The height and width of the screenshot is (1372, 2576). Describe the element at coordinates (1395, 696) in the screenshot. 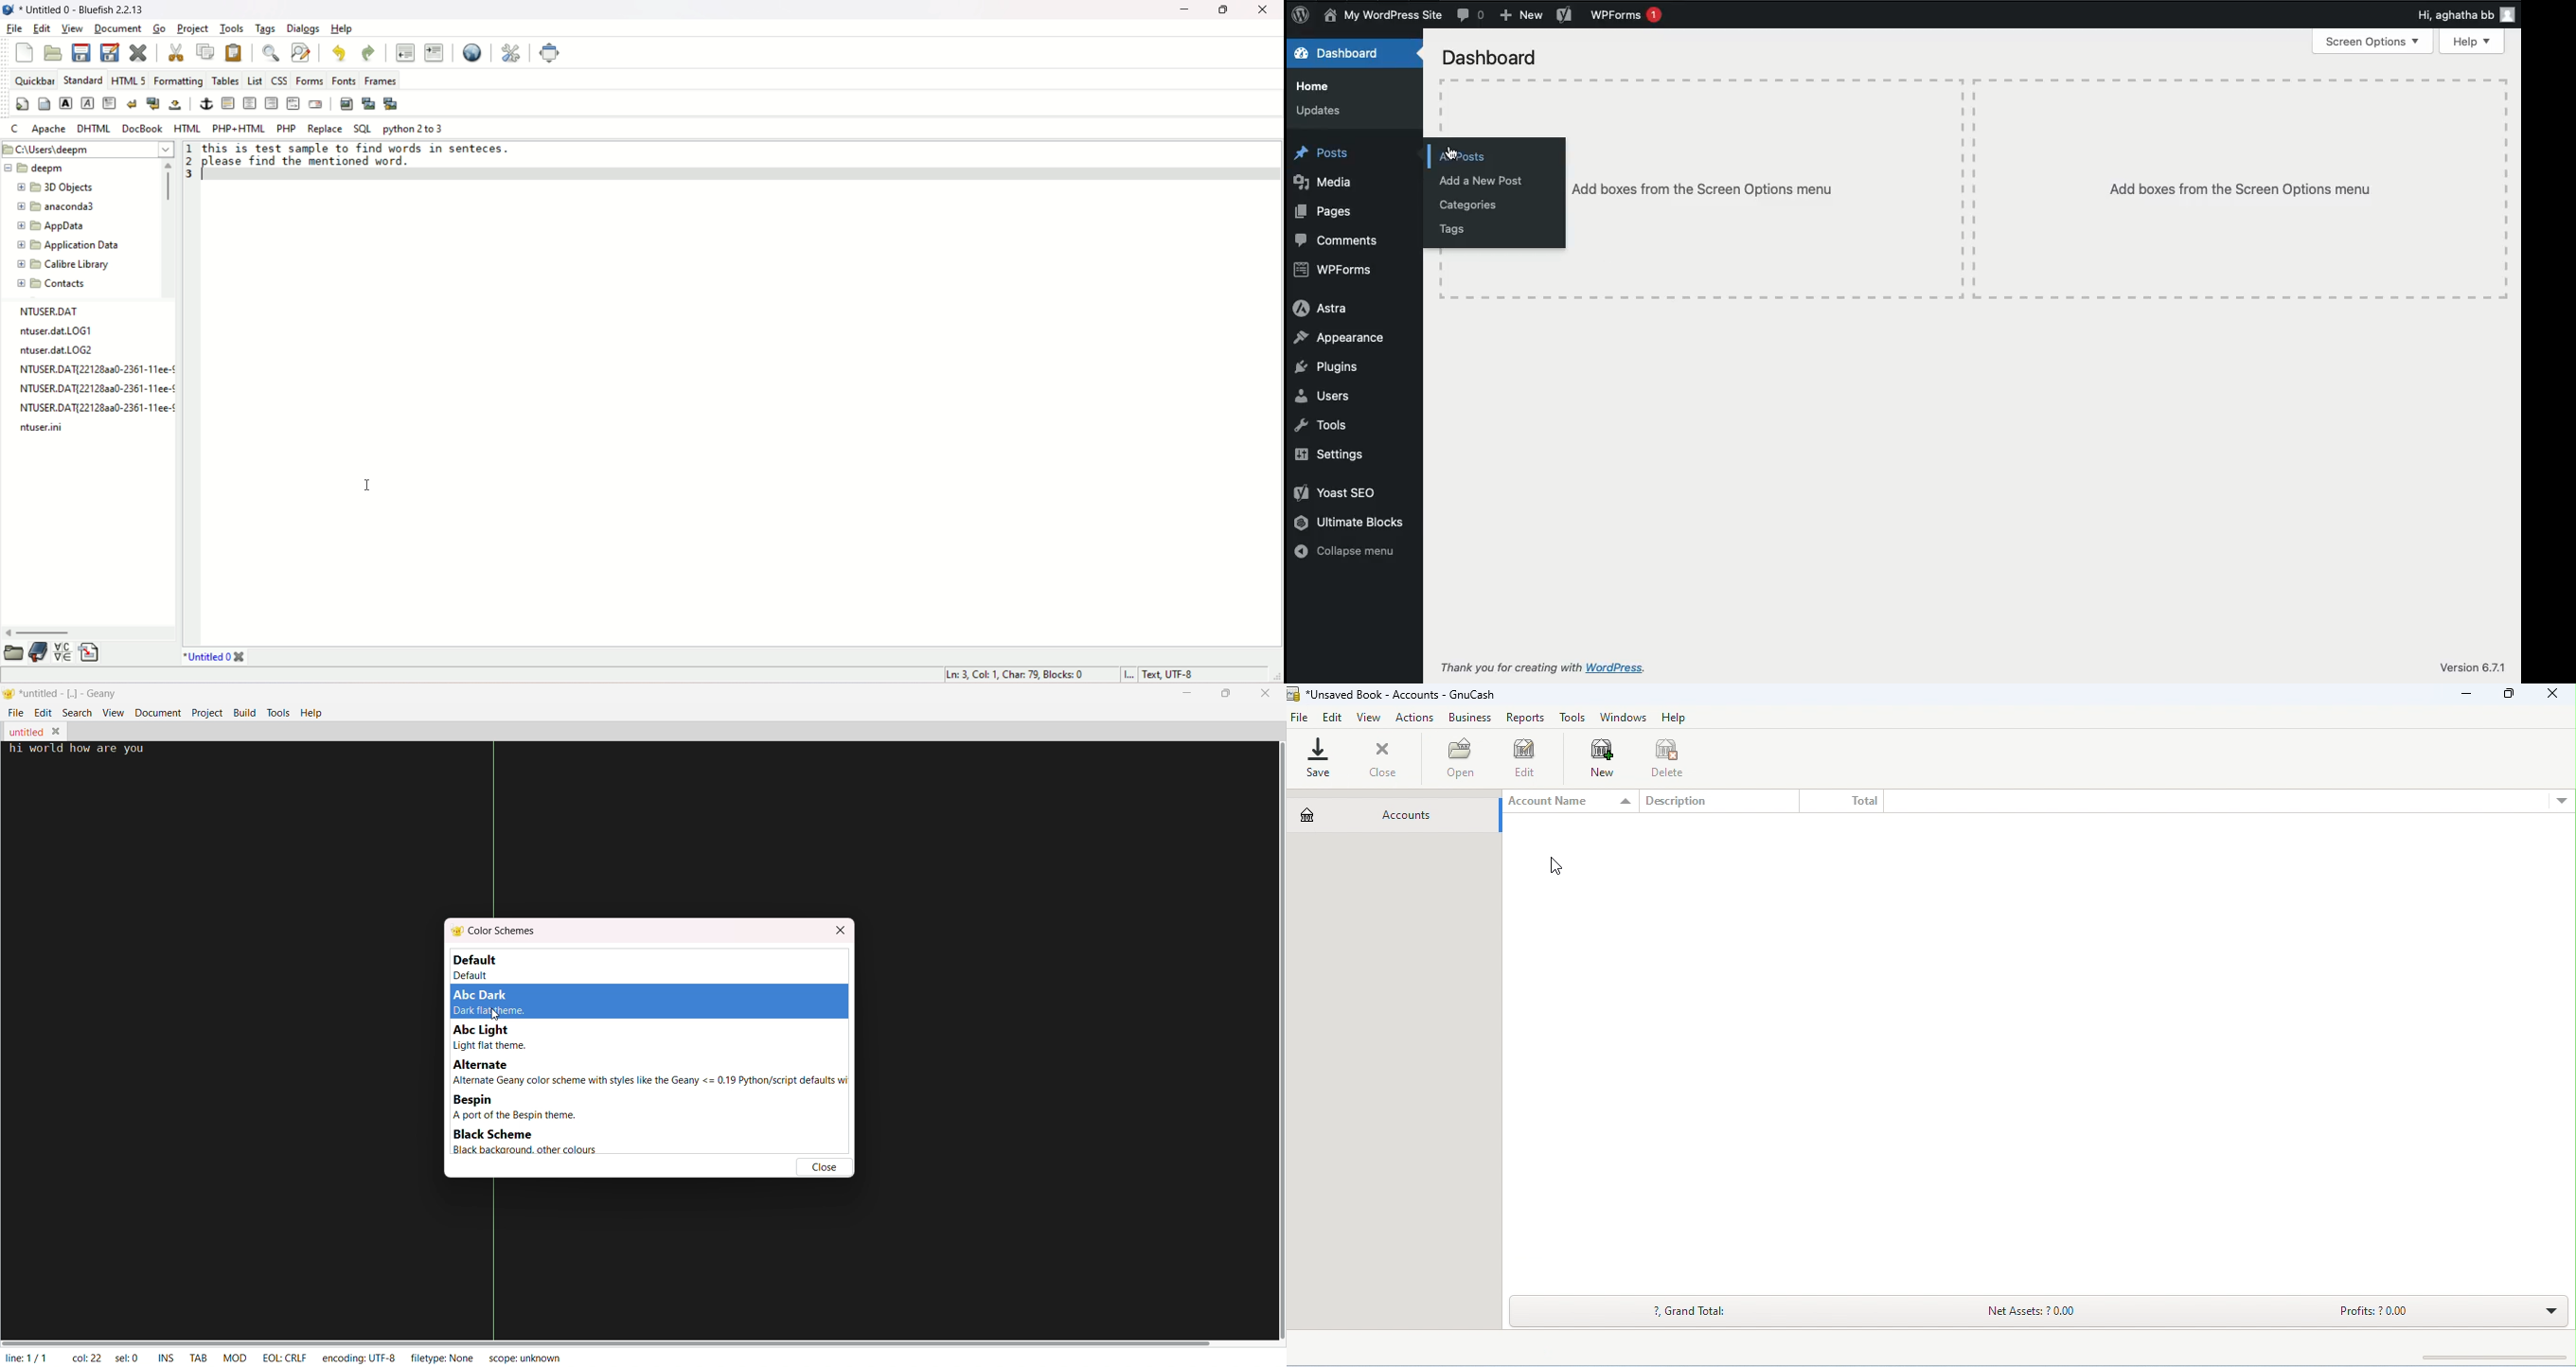

I see `title` at that location.